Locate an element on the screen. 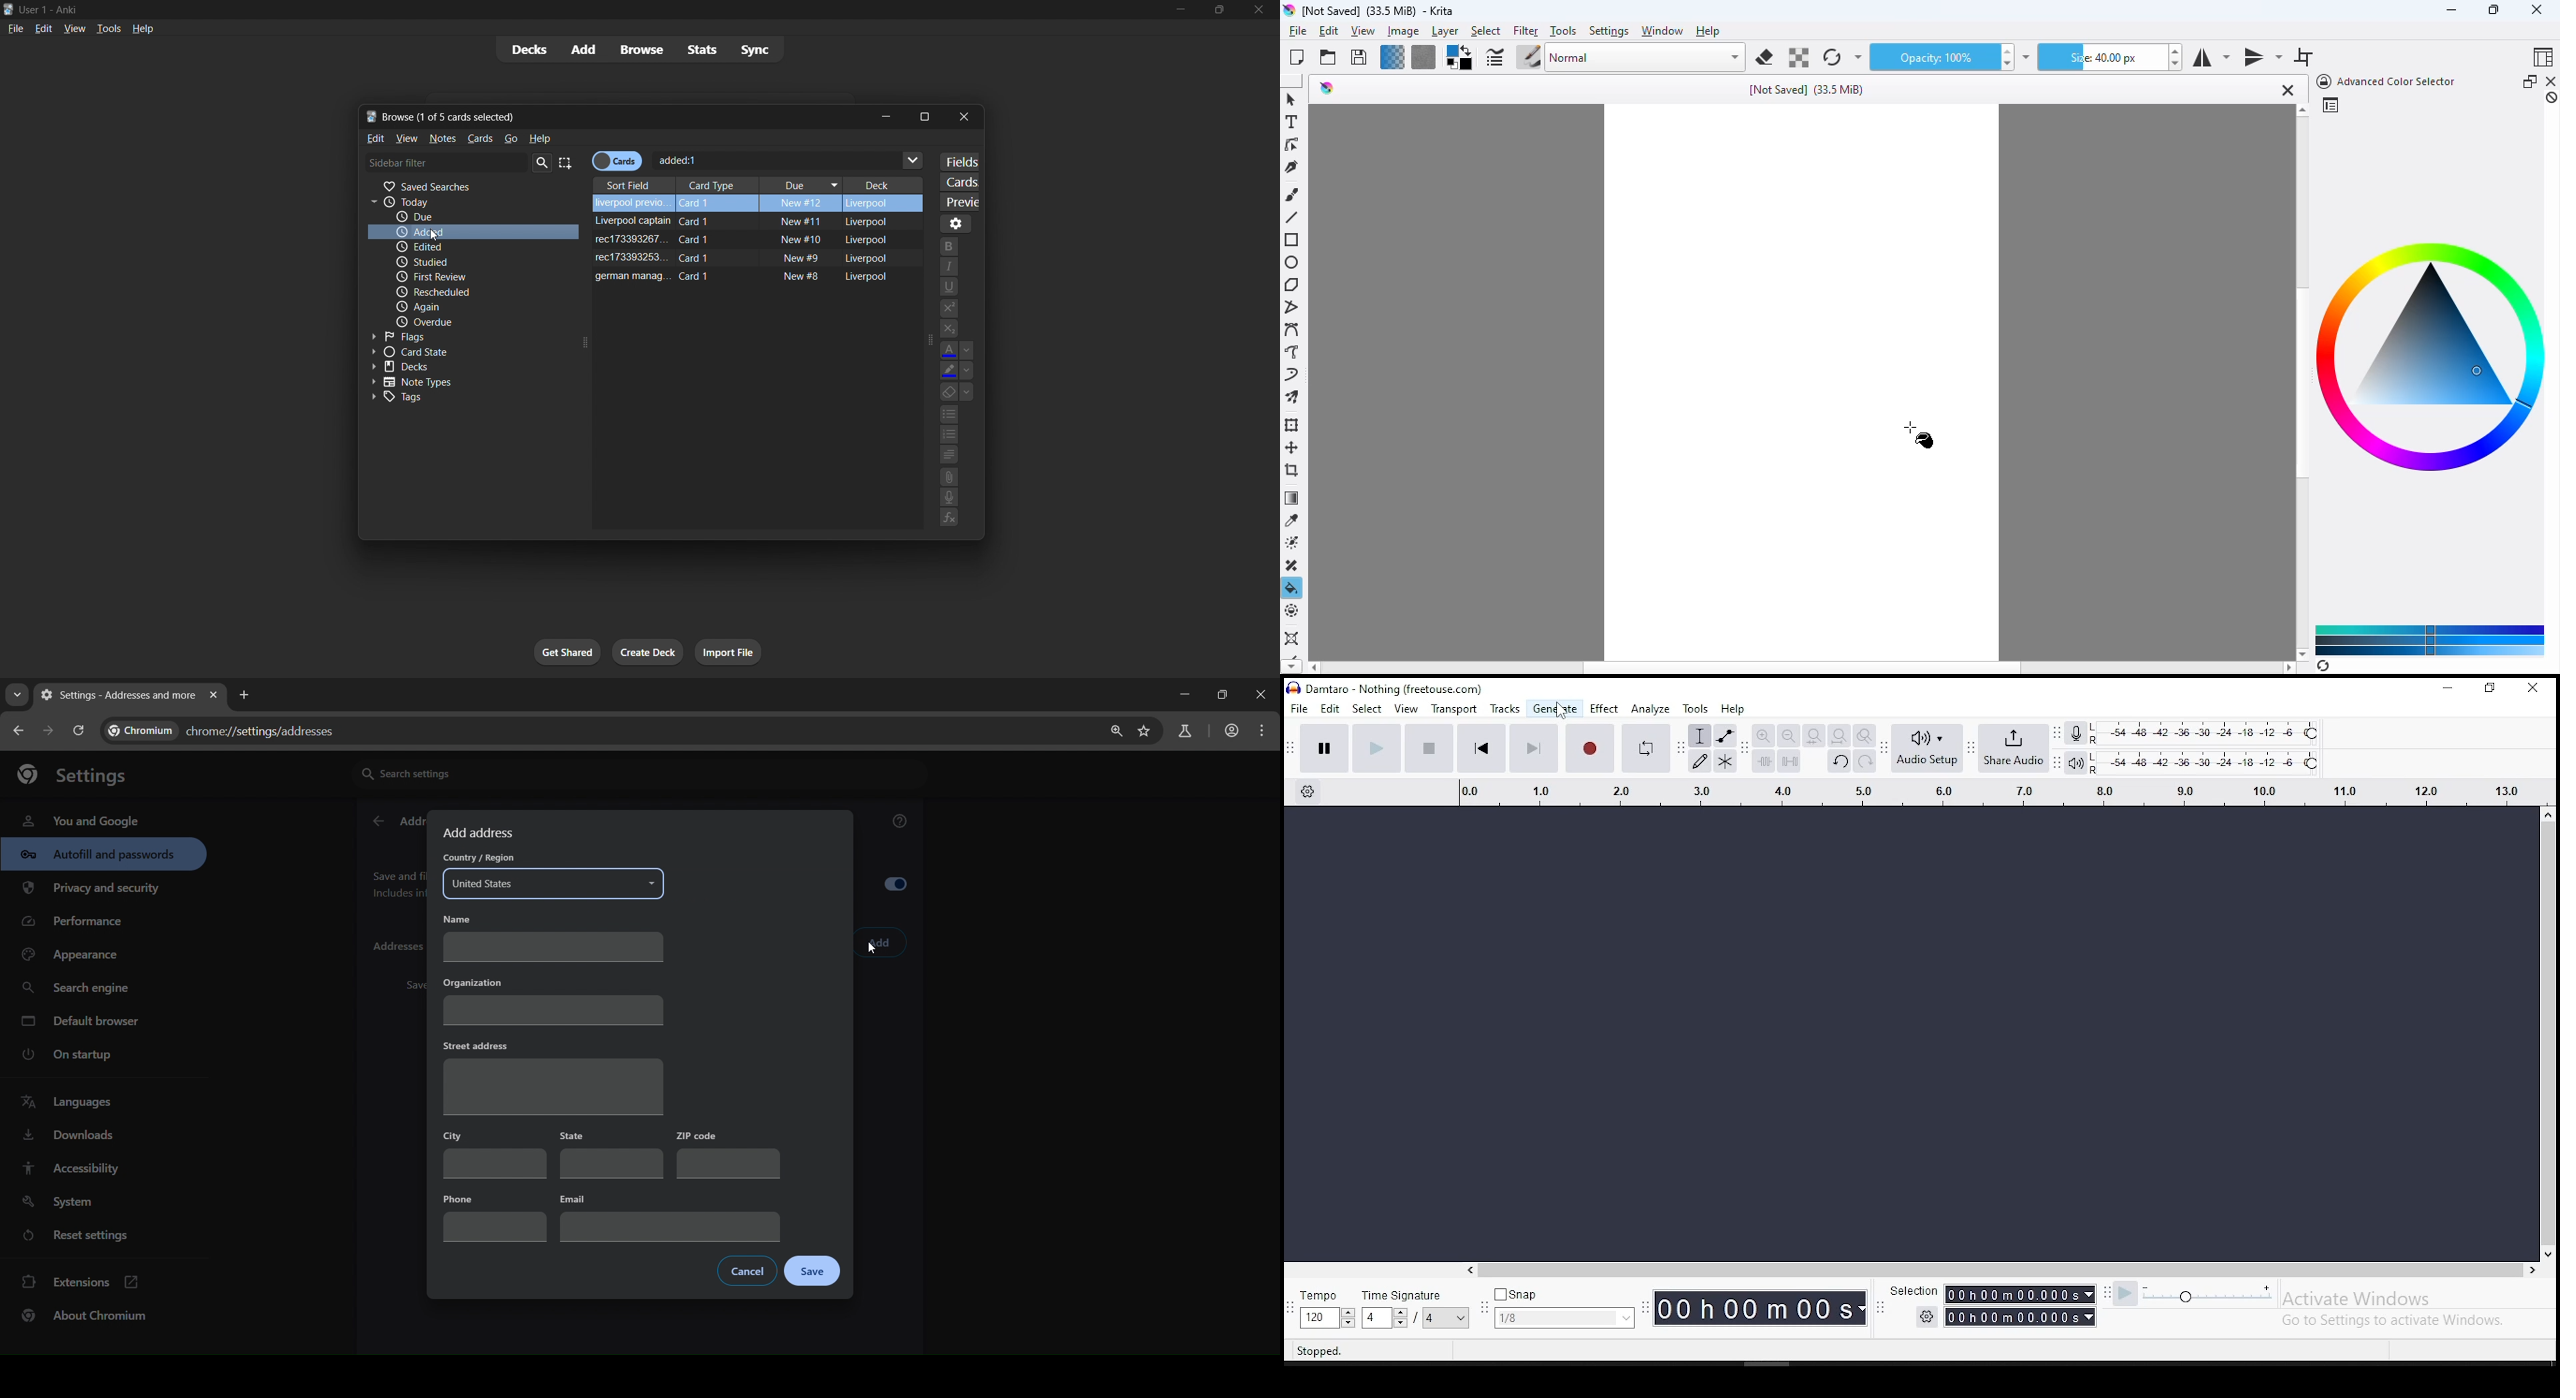 The image size is (2576, 1400). window is located at coordinates (1662, 31).